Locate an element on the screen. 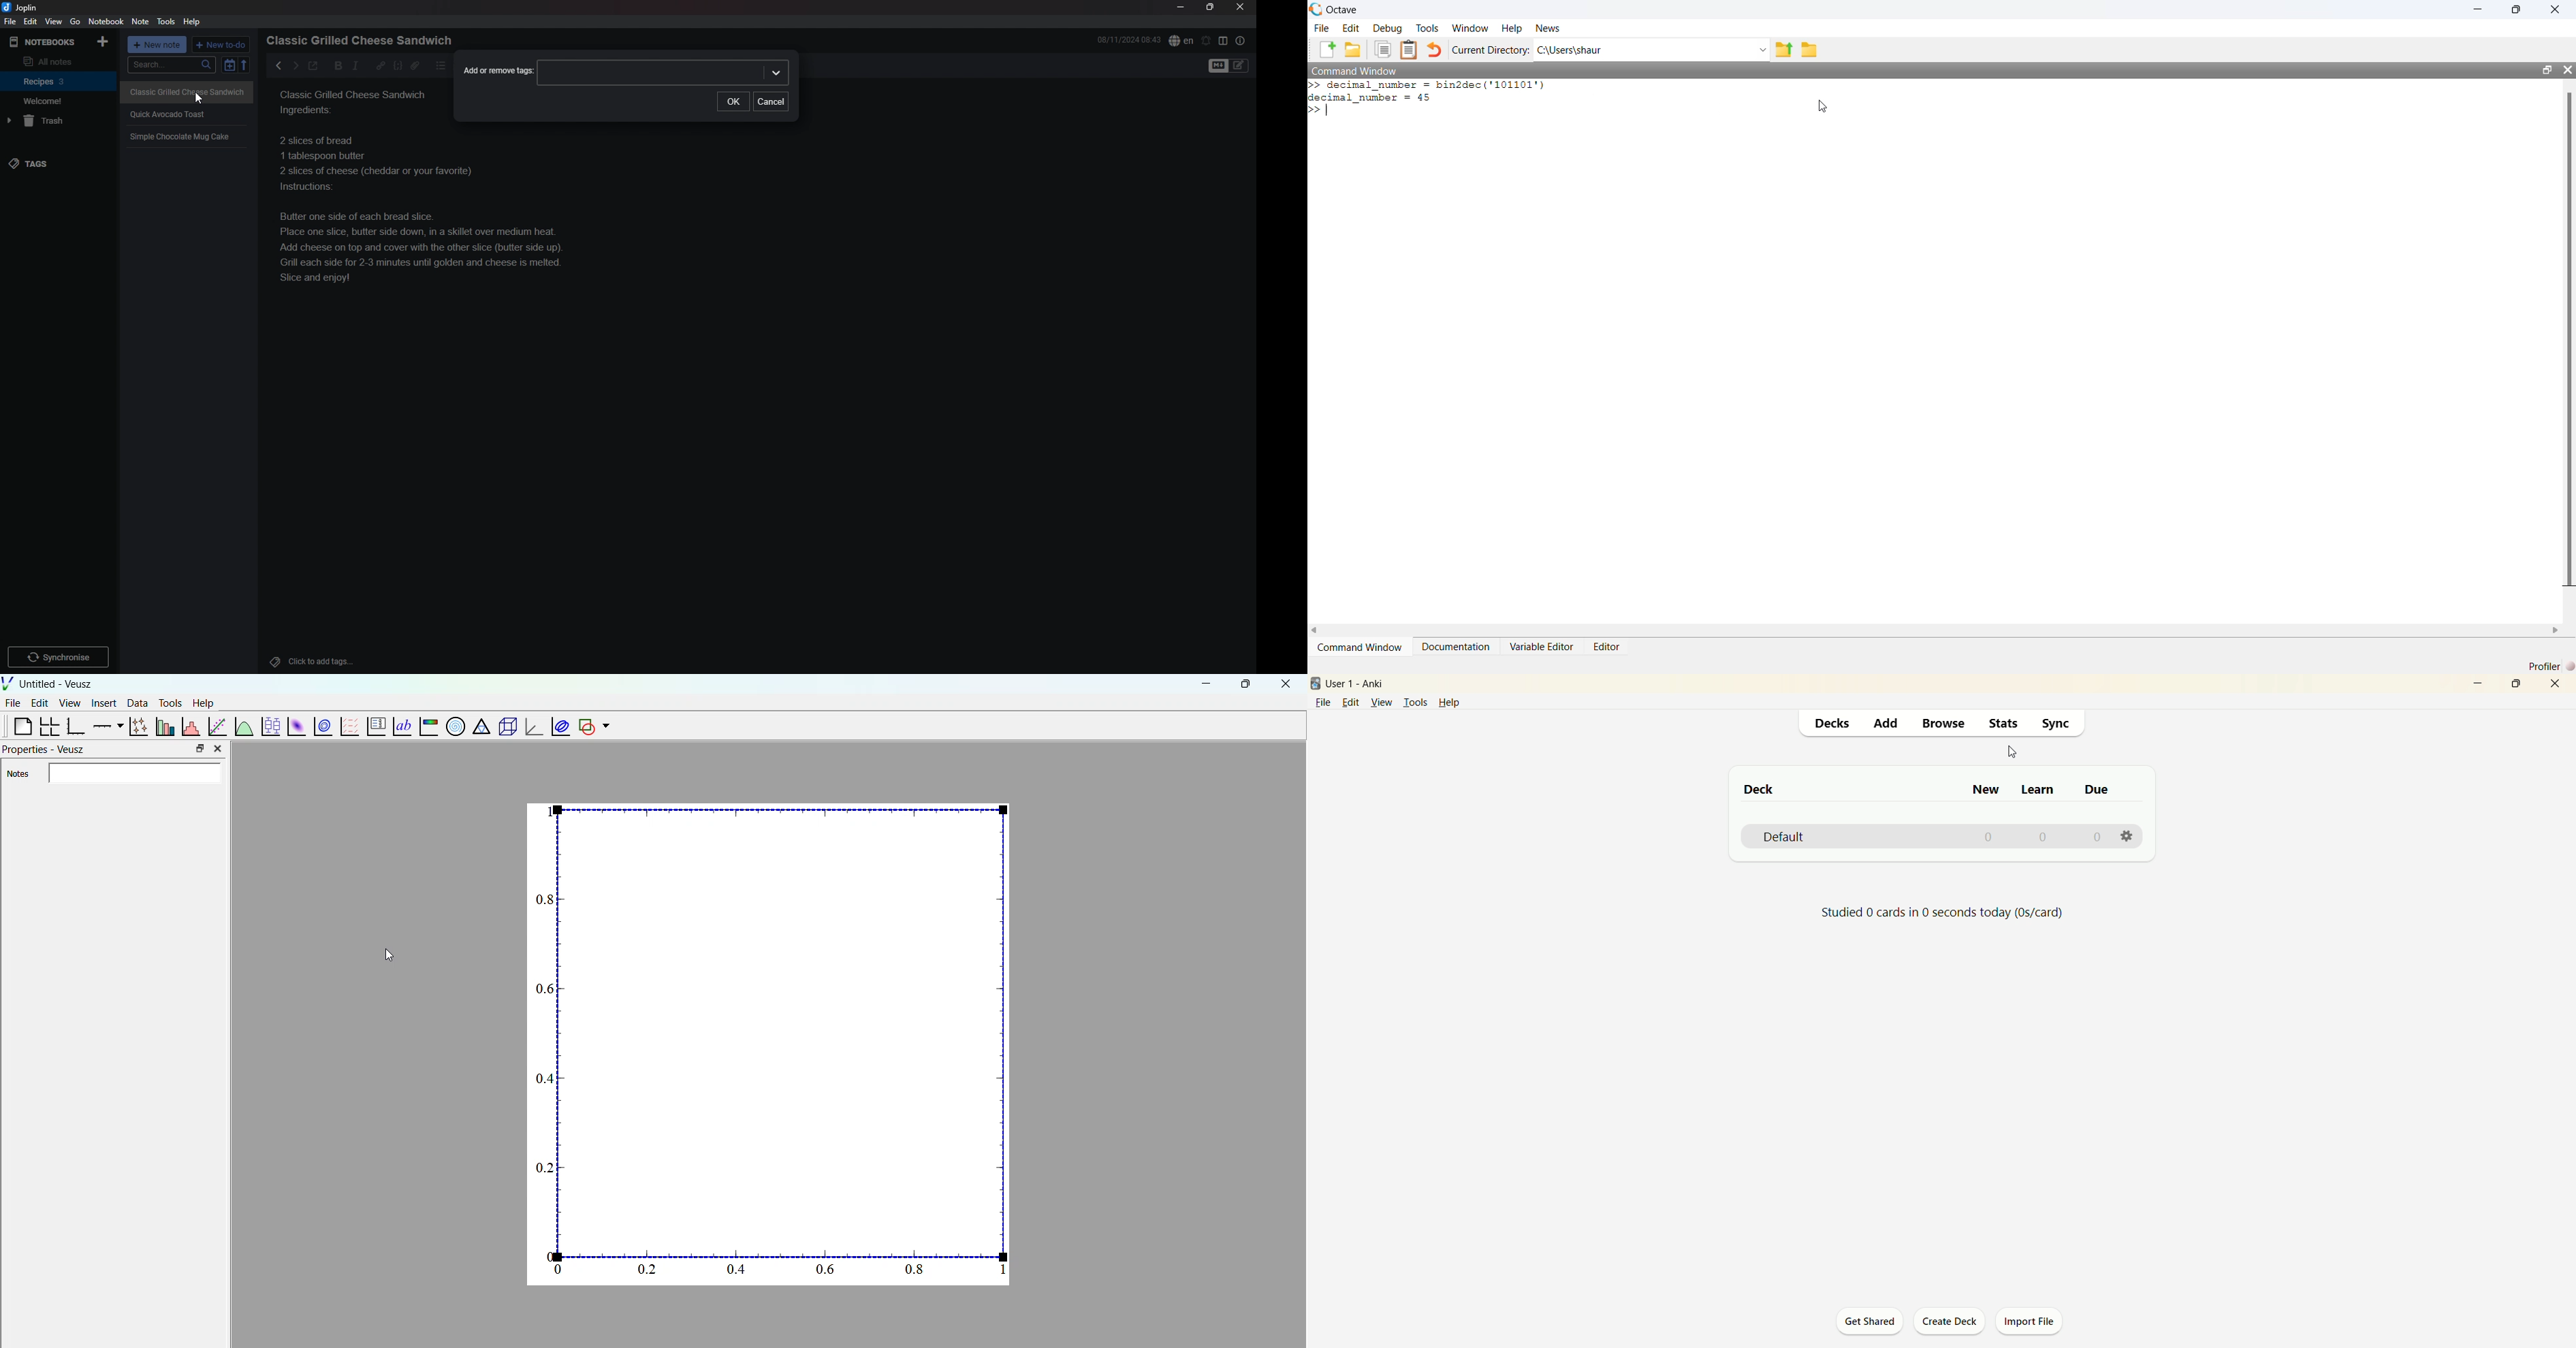  next is located at coordinates (295, 65).